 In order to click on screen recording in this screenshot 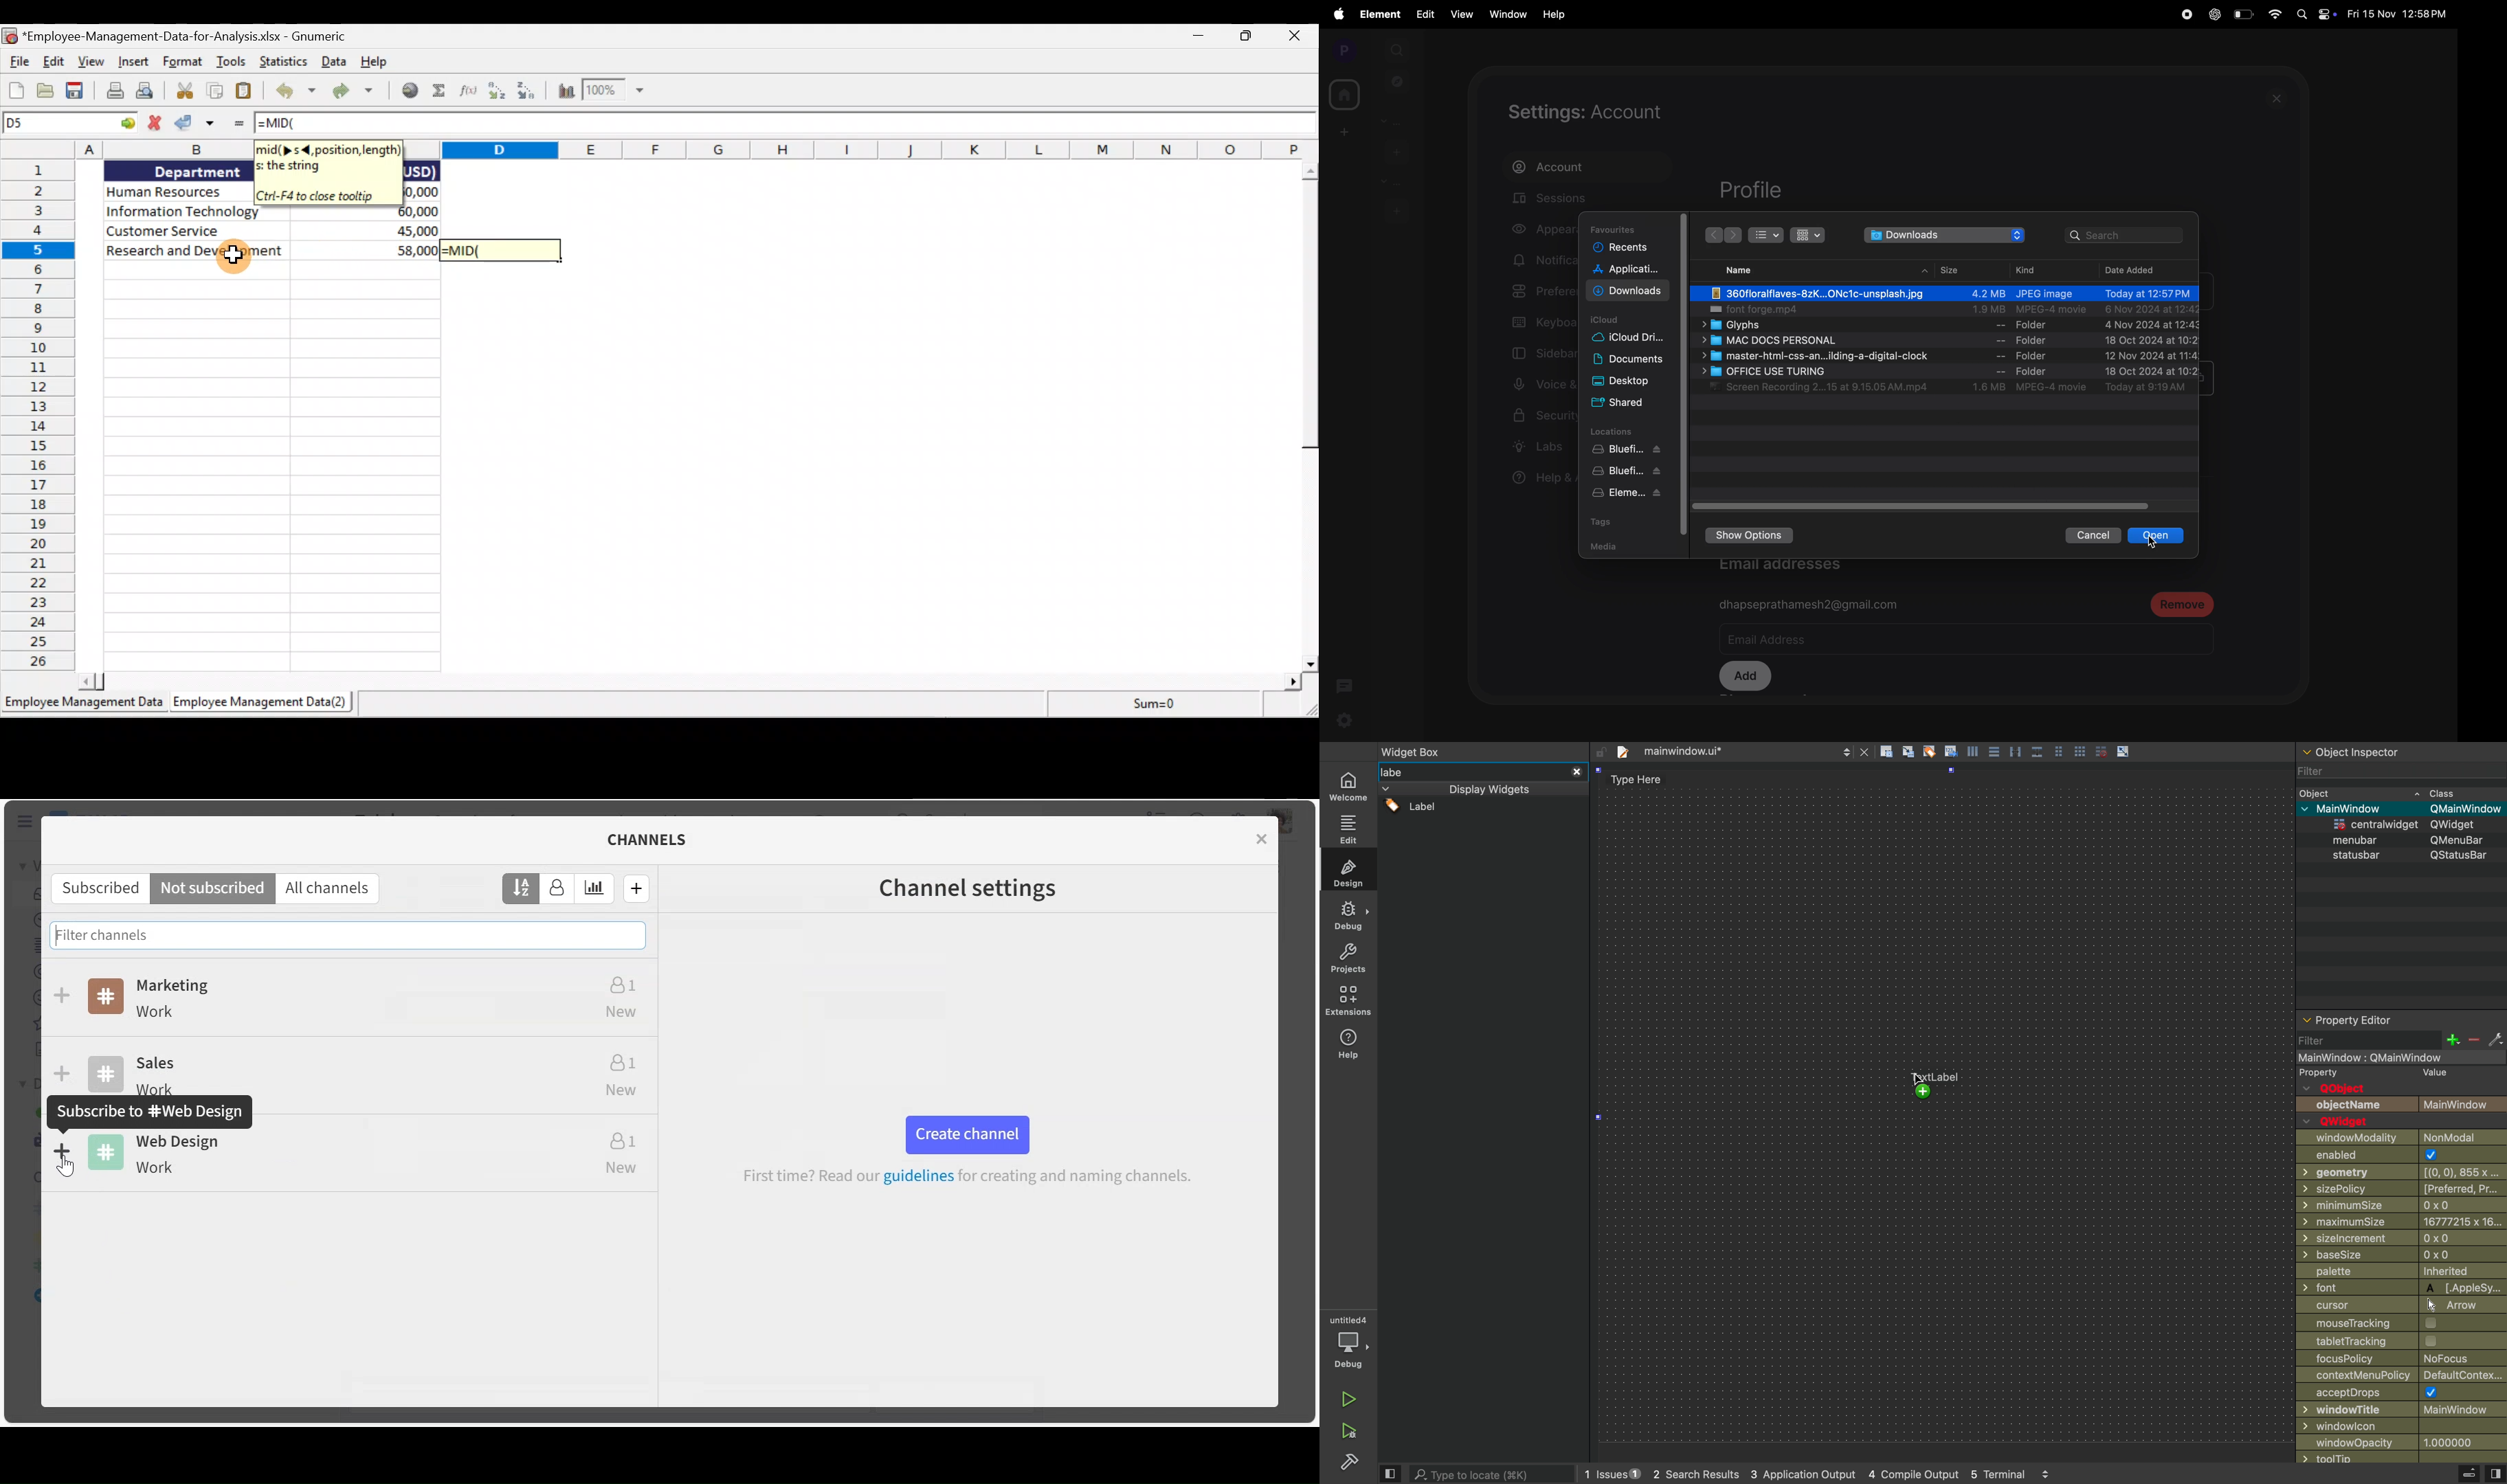, I will do `click(1947, 389)`.